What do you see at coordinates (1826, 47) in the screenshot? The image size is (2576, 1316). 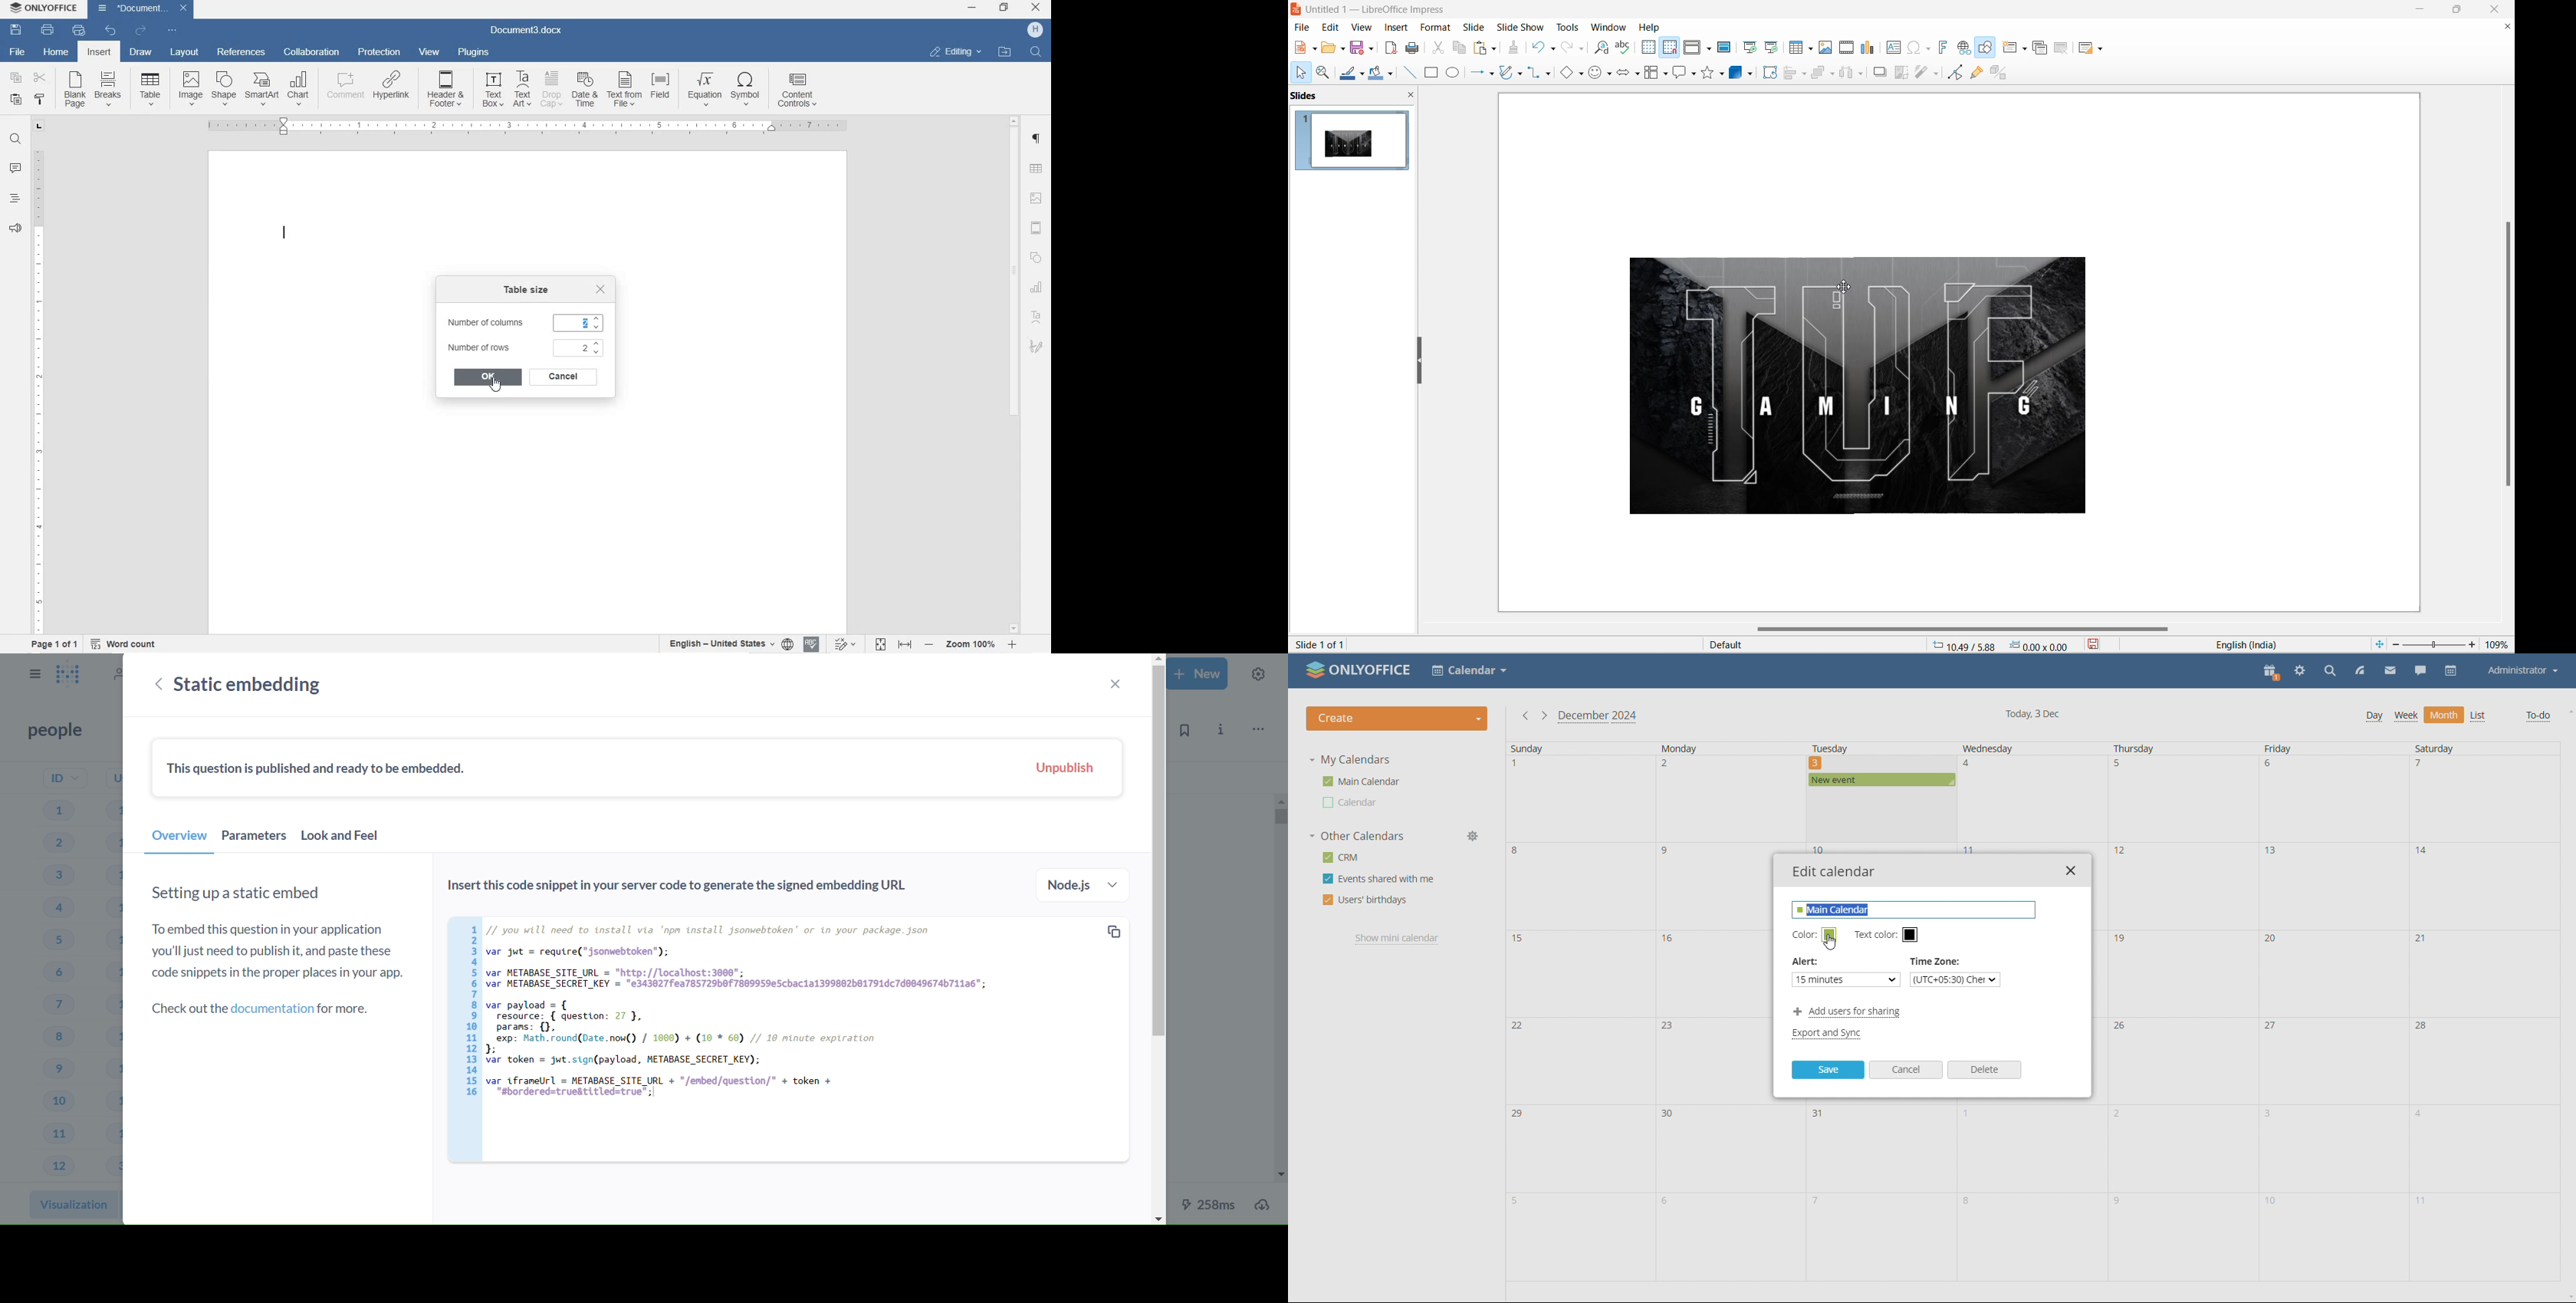 I see `insert images` at bounding box center [1826, 47].